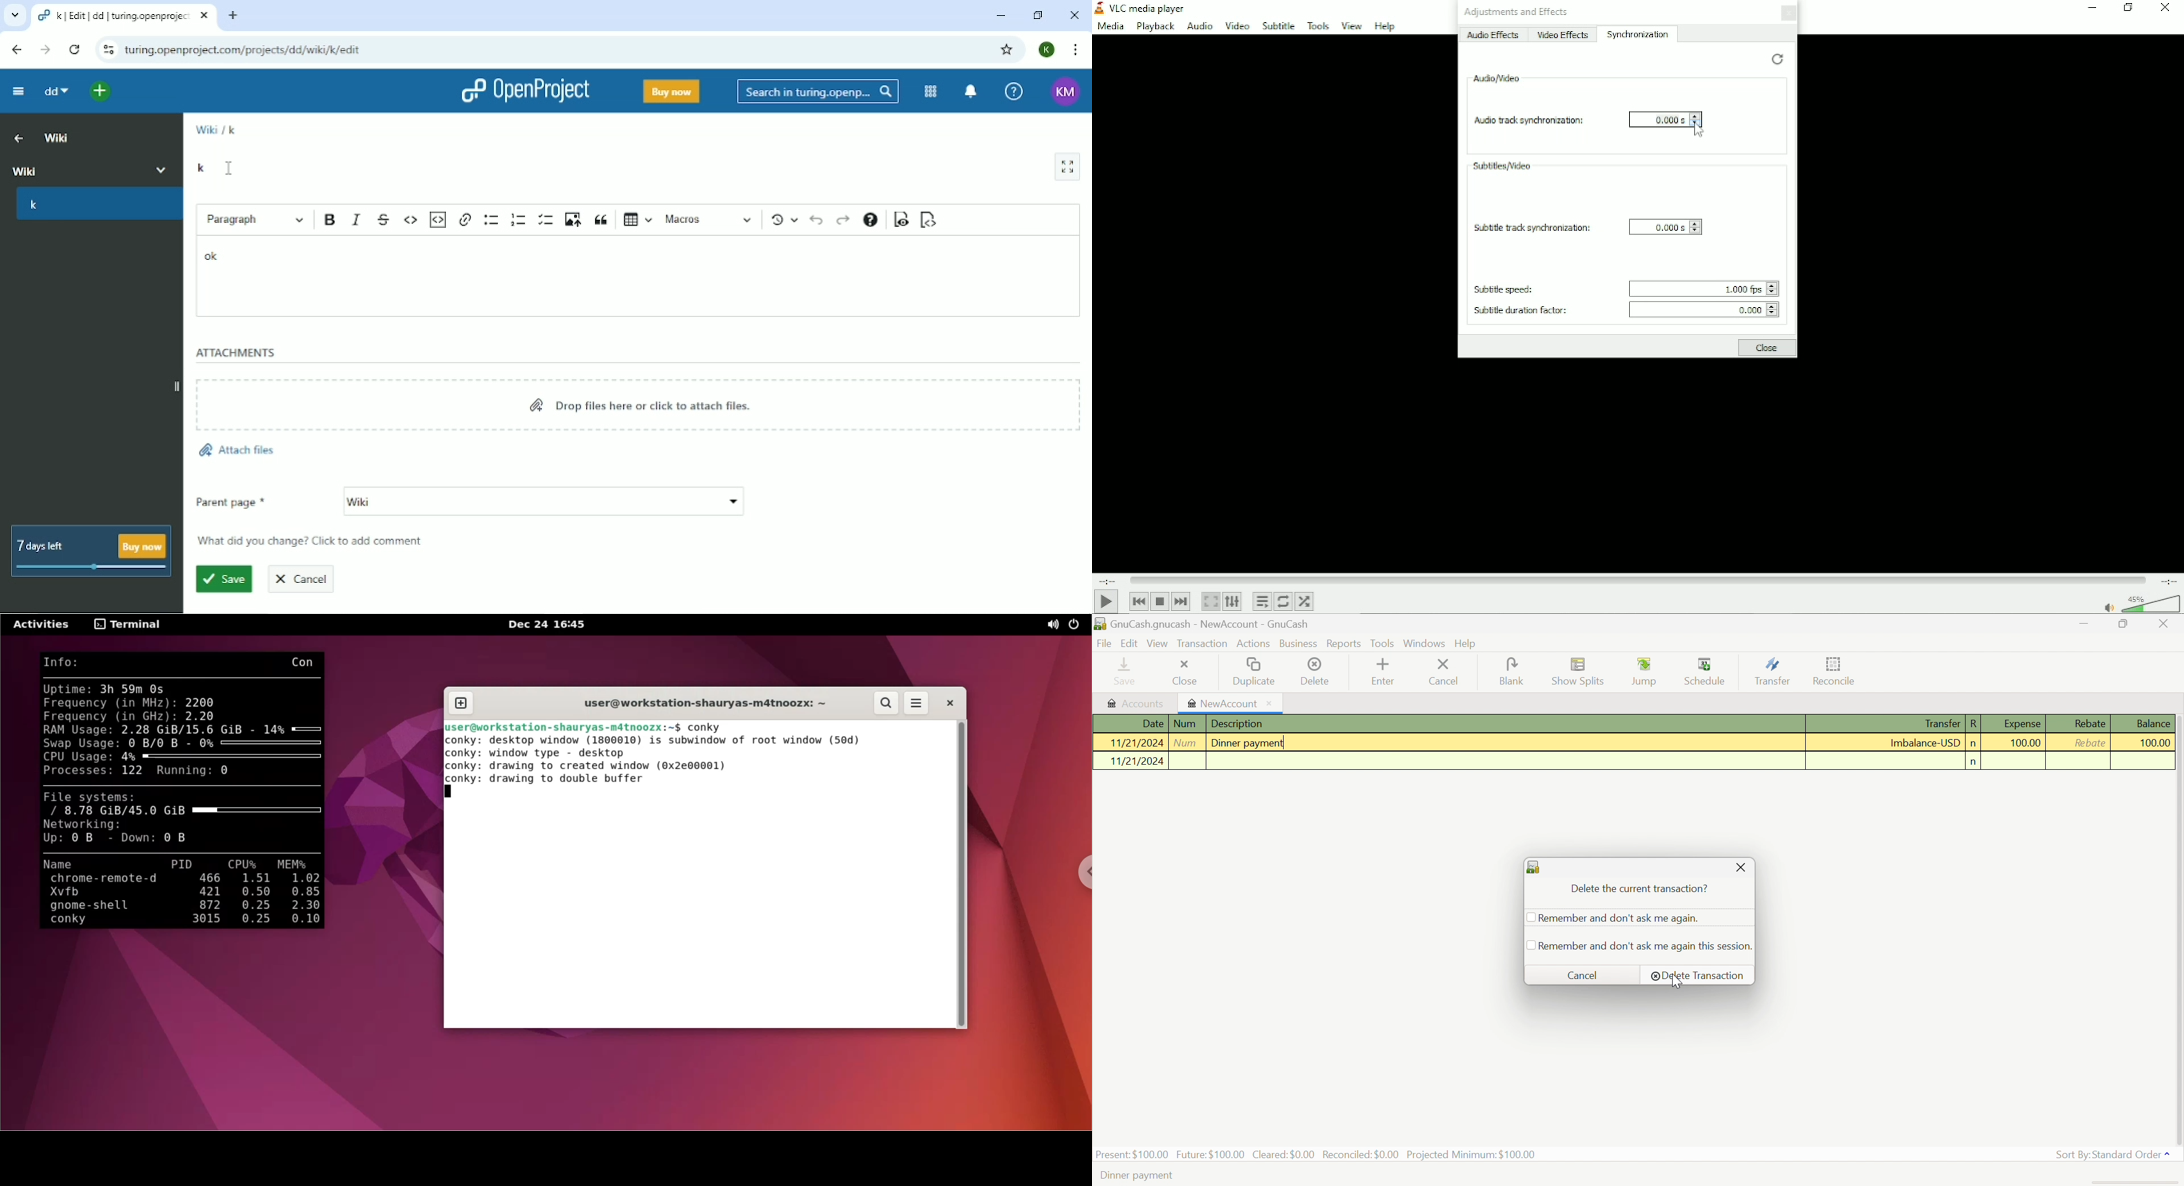 The height and width of the screenshot is (1204, 2184). Describe the element at coordinates (317, 542) in the screenshot. I see `What did you change? Click to add comment.` at that location.